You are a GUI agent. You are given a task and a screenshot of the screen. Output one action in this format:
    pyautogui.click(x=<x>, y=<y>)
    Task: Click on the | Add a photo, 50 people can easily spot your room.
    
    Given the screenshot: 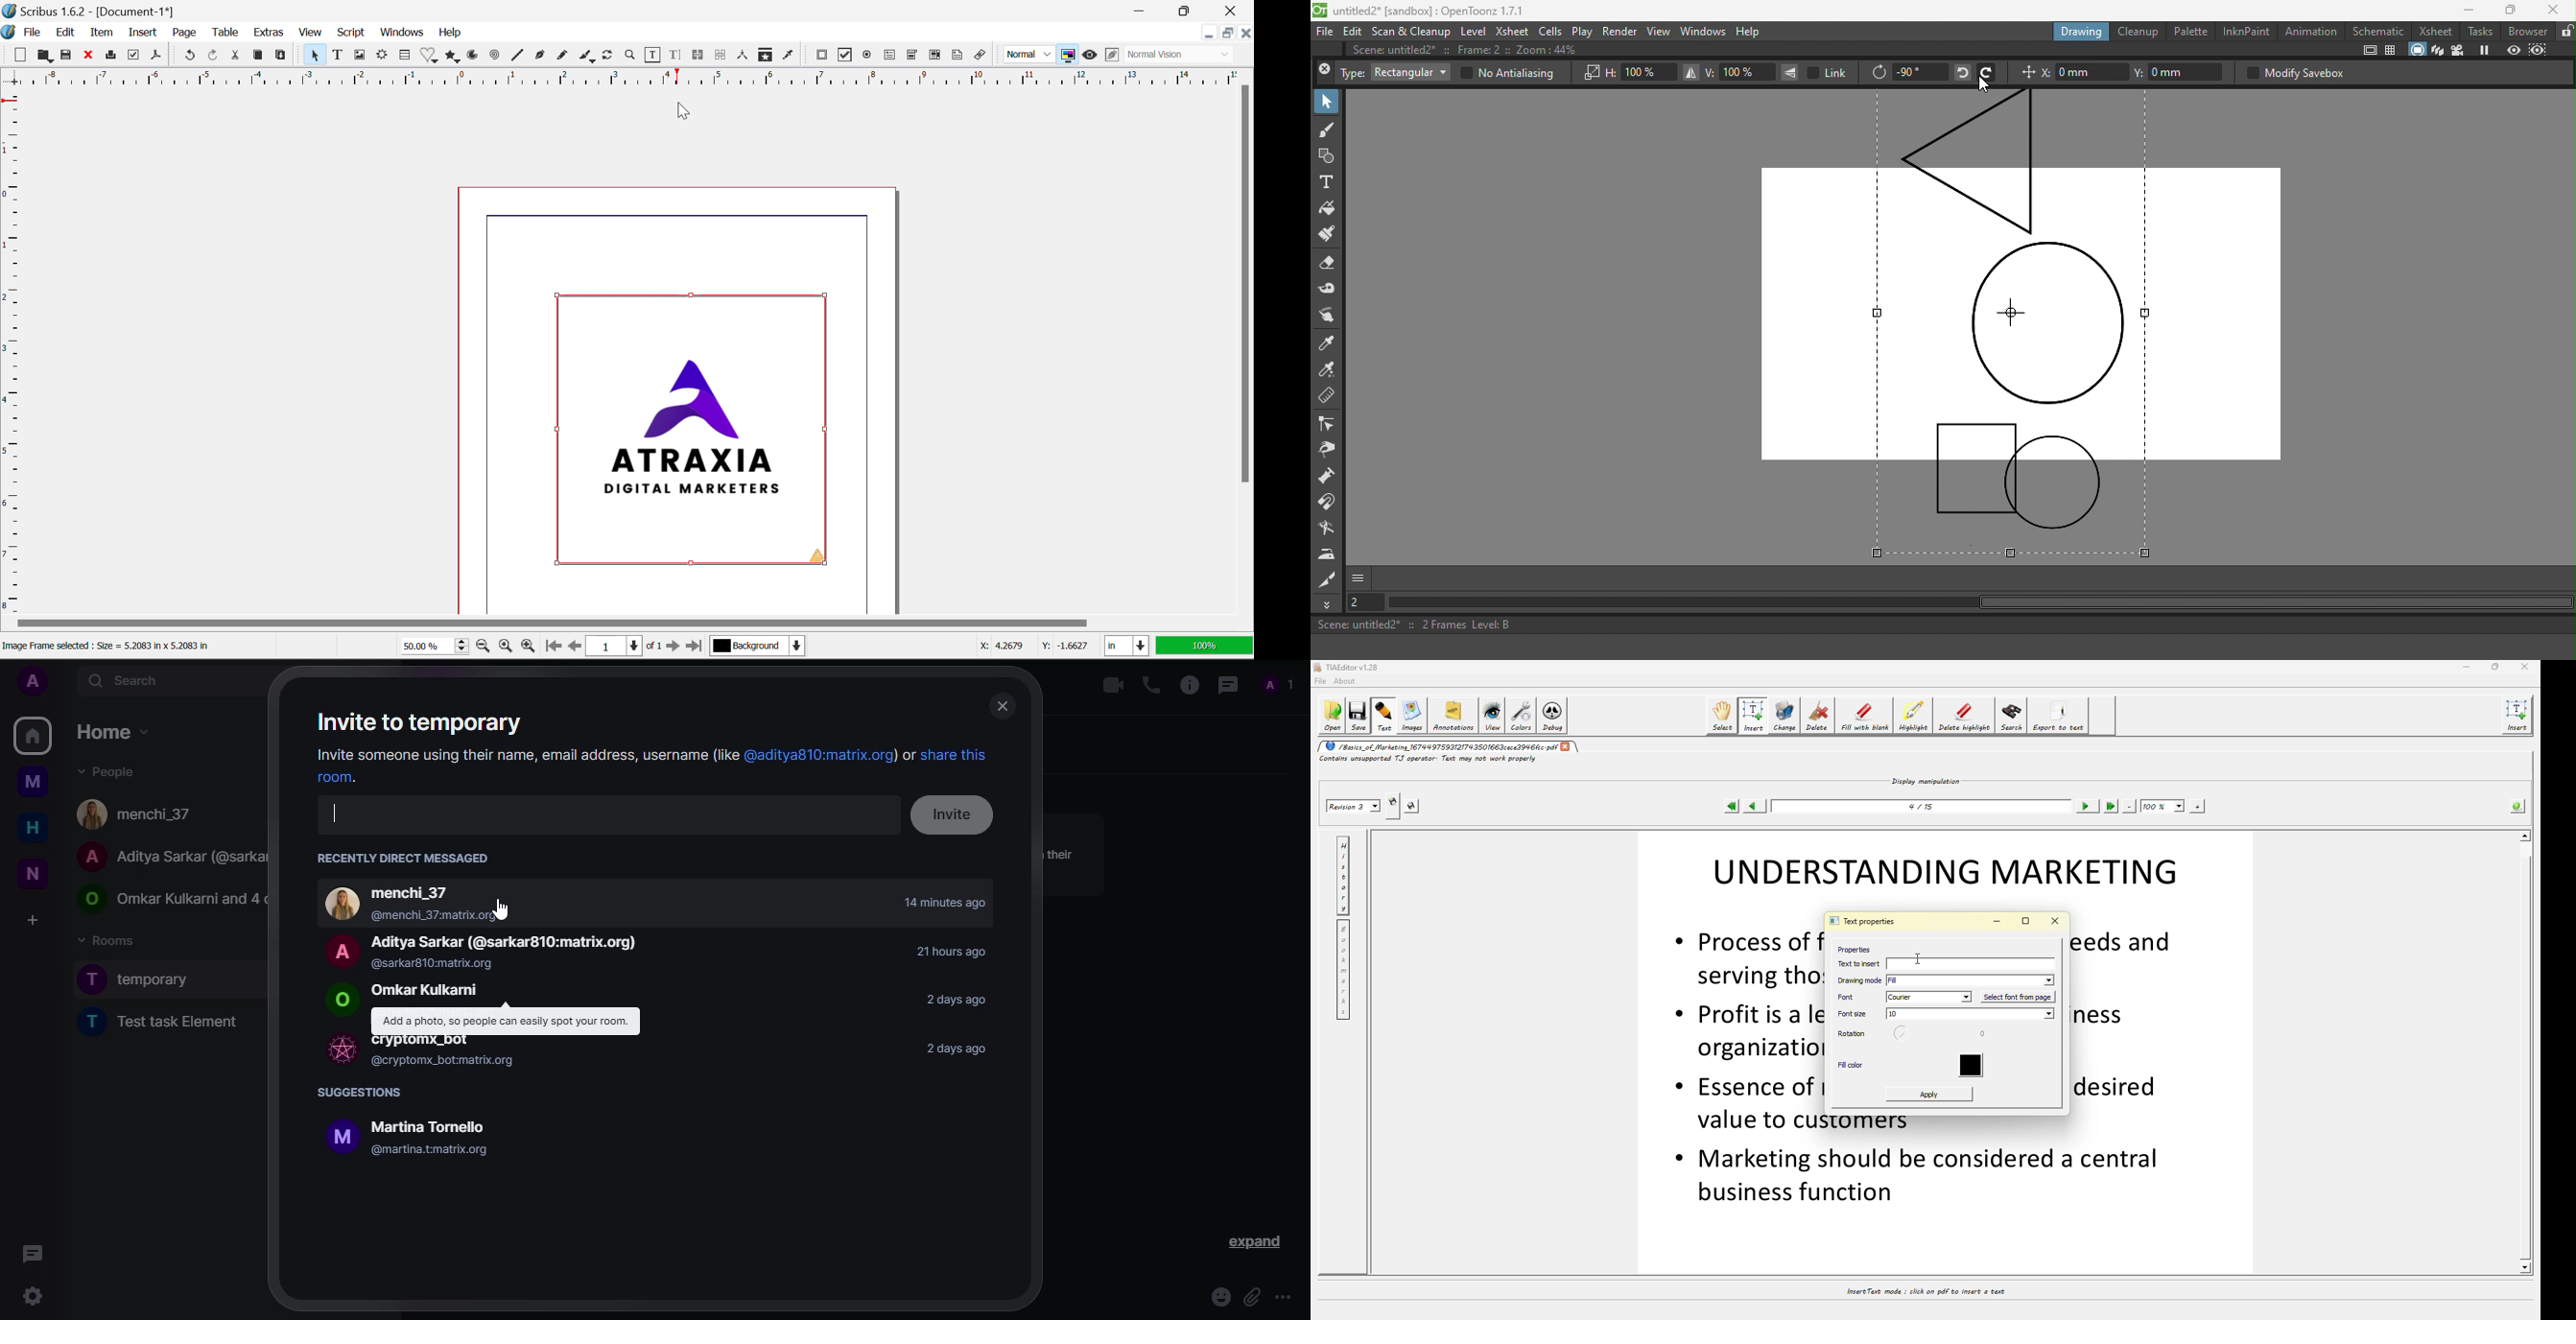 What is the action you would take?
    pyautogui.click(x=505, y=1021)
    